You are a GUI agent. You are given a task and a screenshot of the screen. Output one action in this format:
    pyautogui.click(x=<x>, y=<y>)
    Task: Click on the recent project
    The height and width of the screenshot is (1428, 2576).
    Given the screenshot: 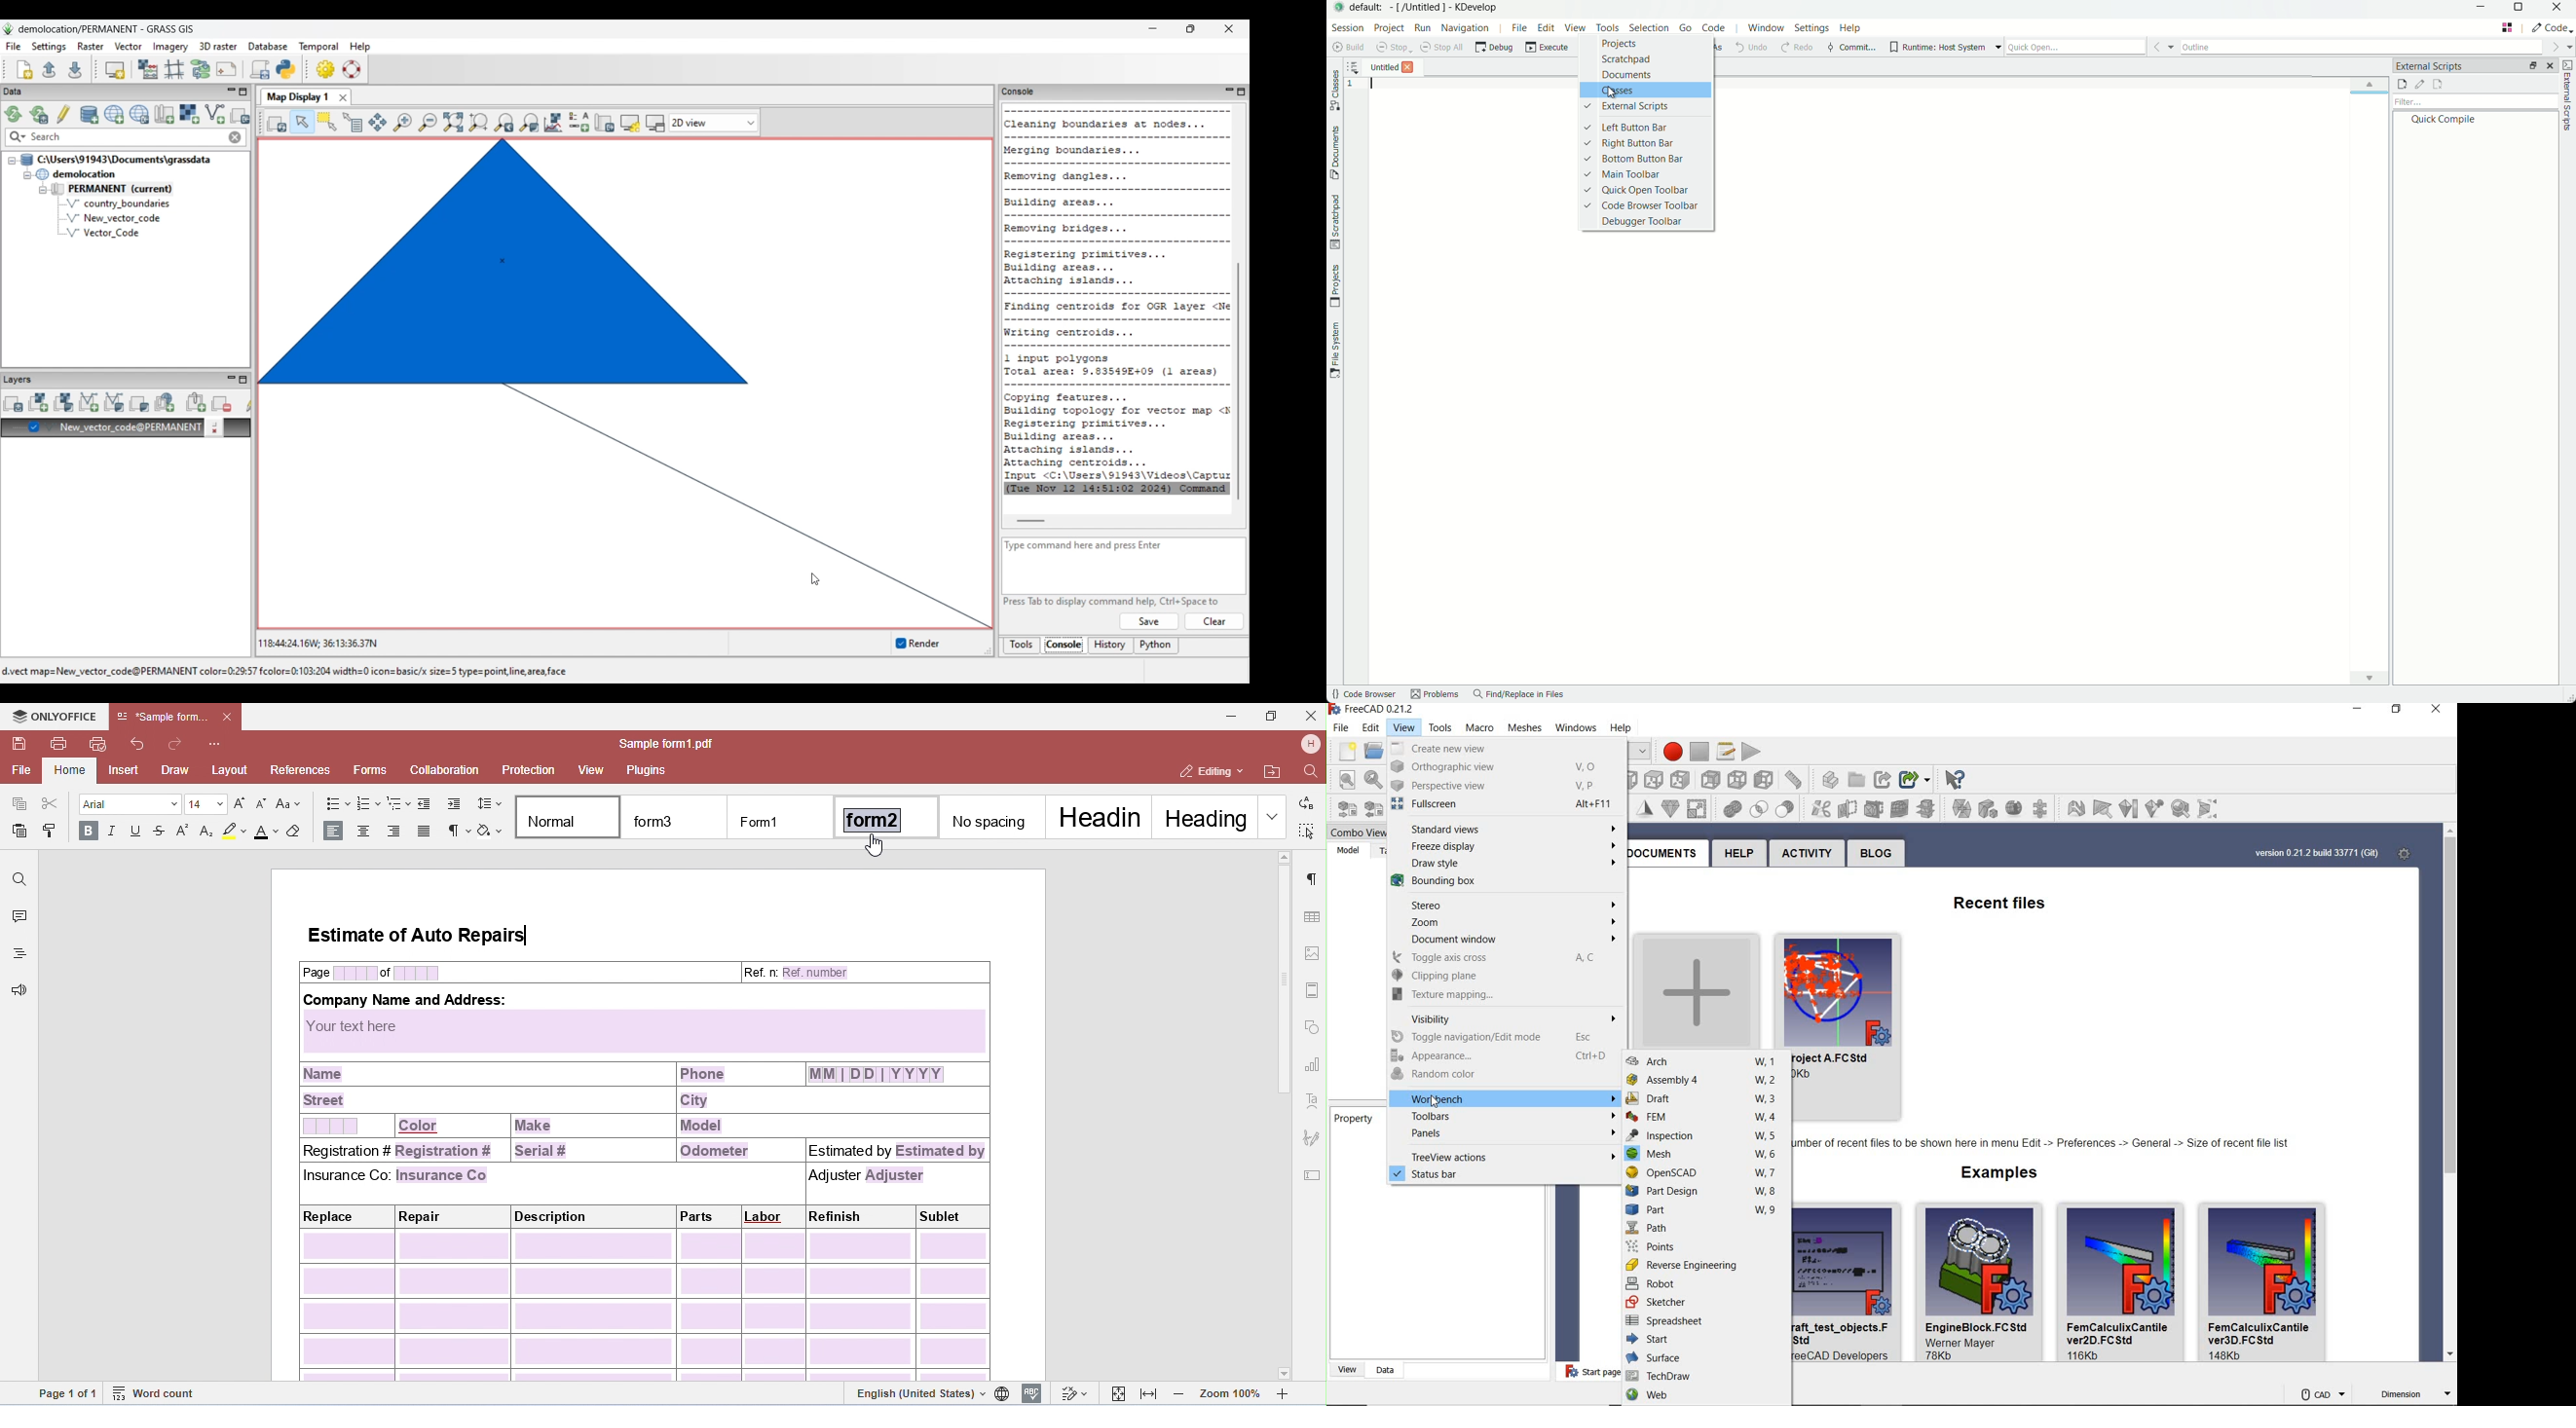 What is the action you would take?
    pyautogui.click(x=1855, y=1019)
    